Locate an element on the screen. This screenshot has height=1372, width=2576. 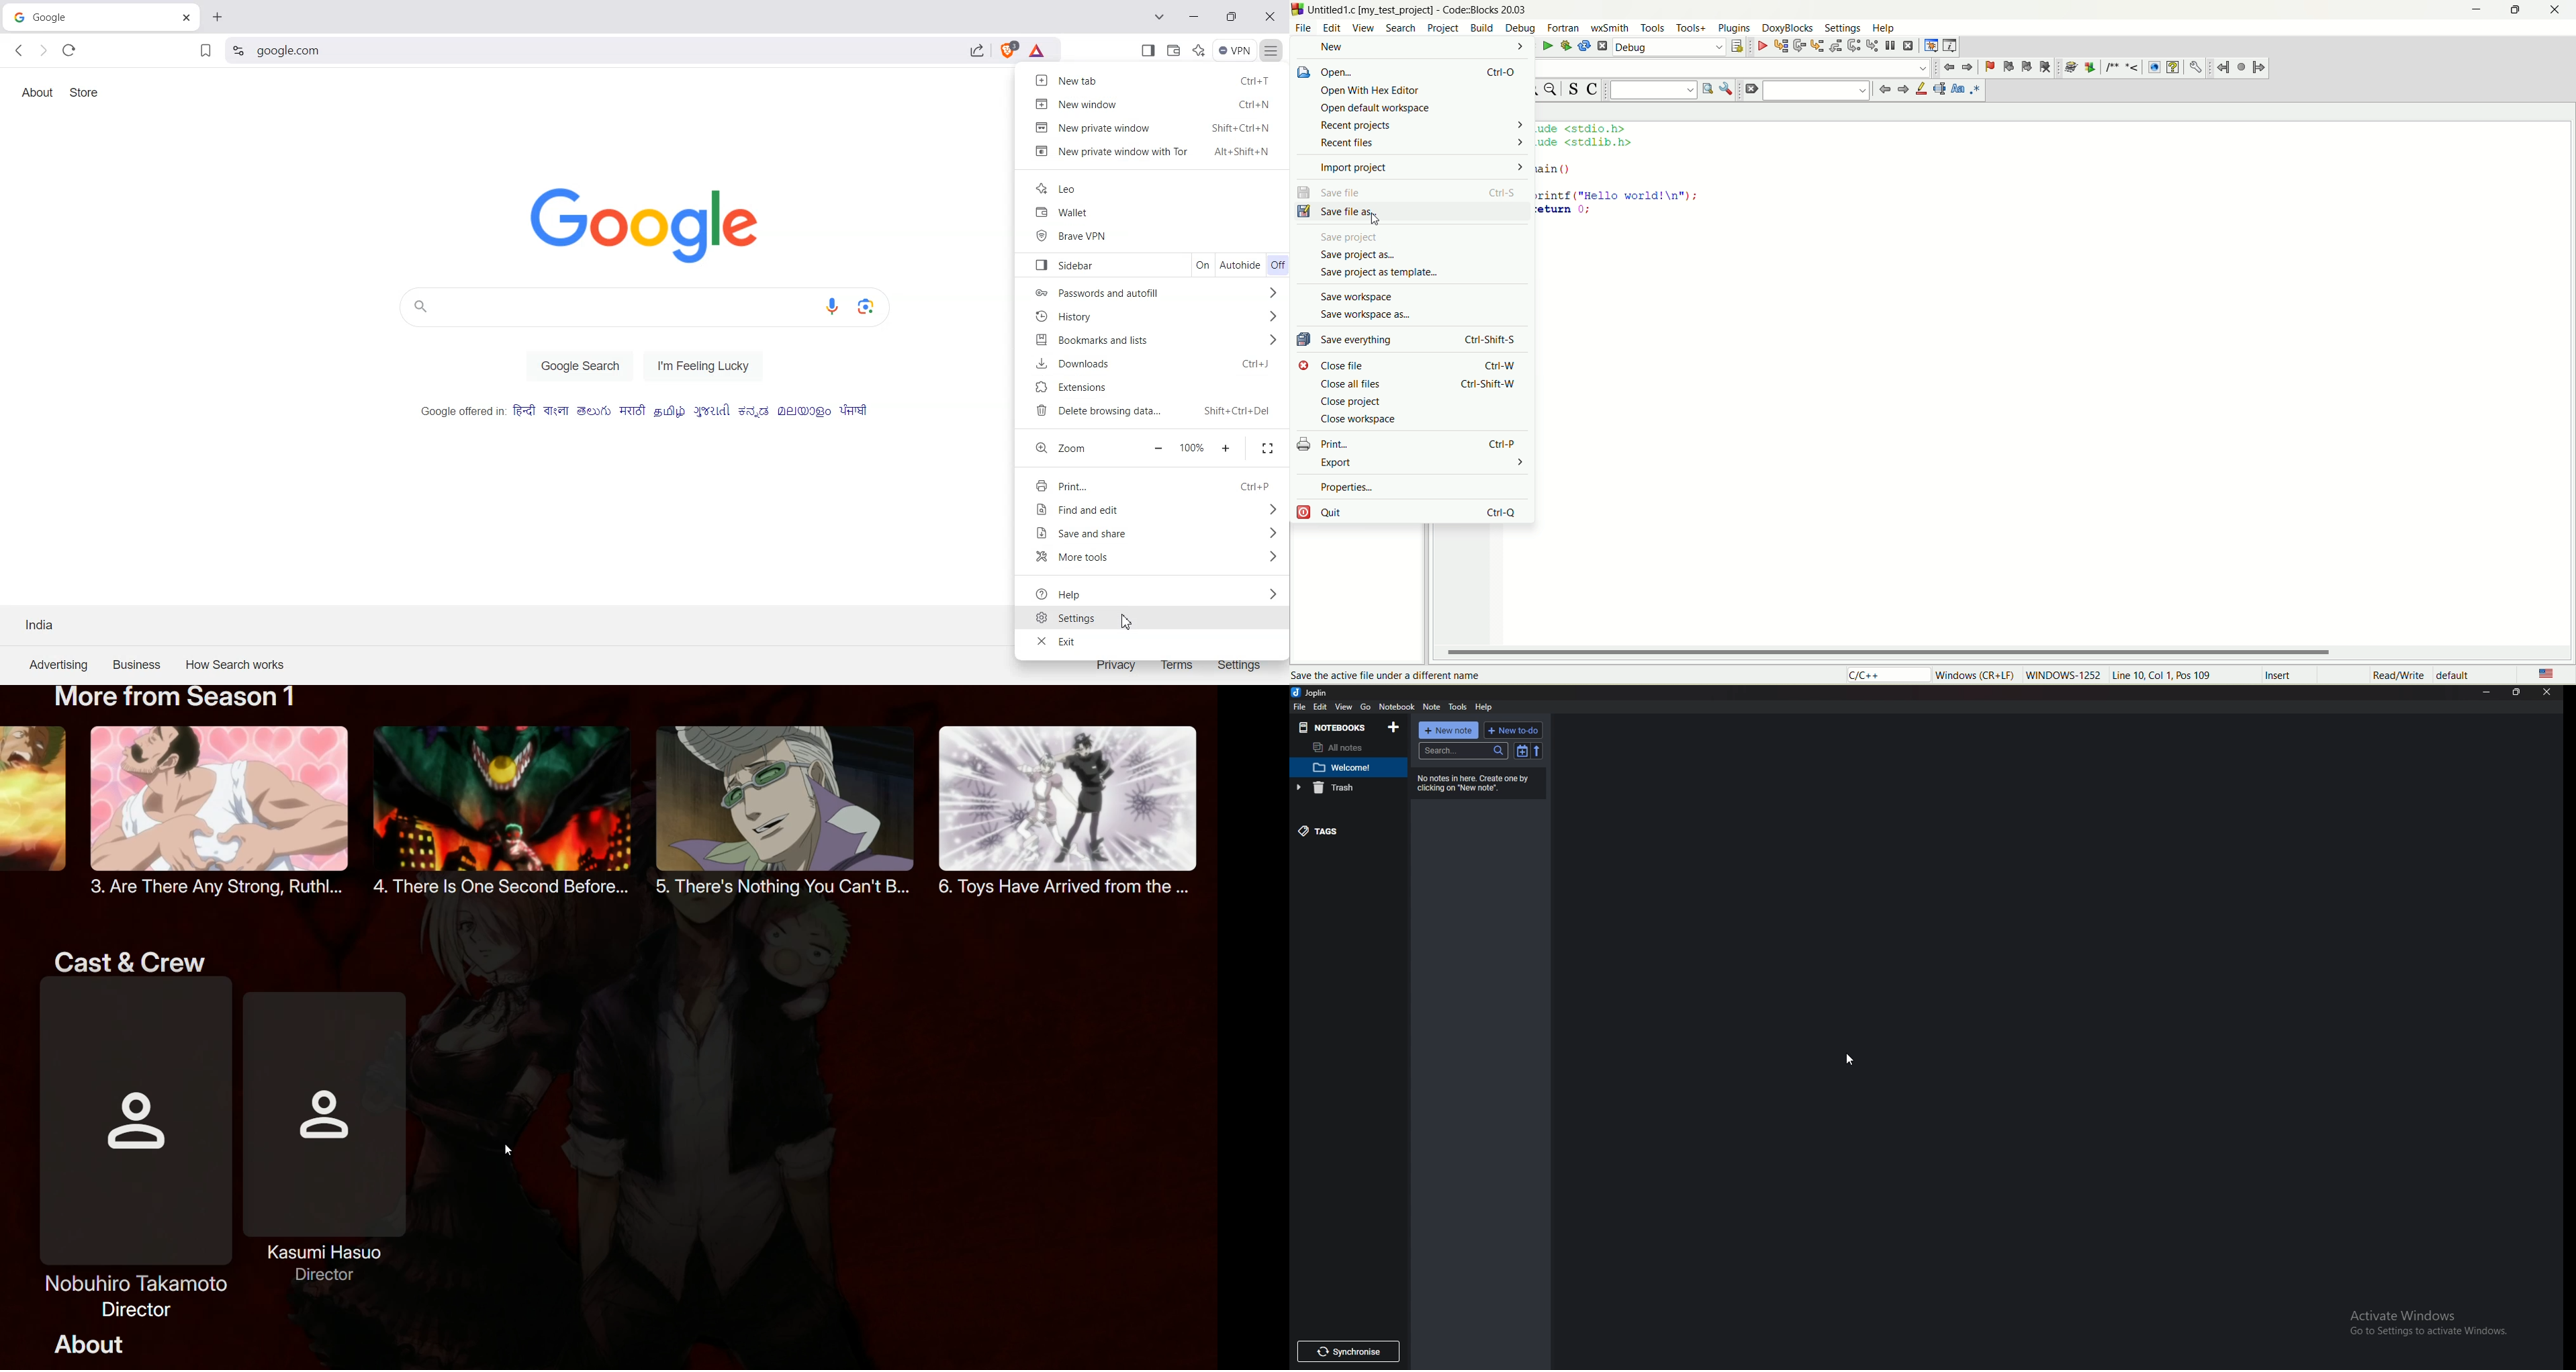
step into instruction is located at coordinates (1870, 44).